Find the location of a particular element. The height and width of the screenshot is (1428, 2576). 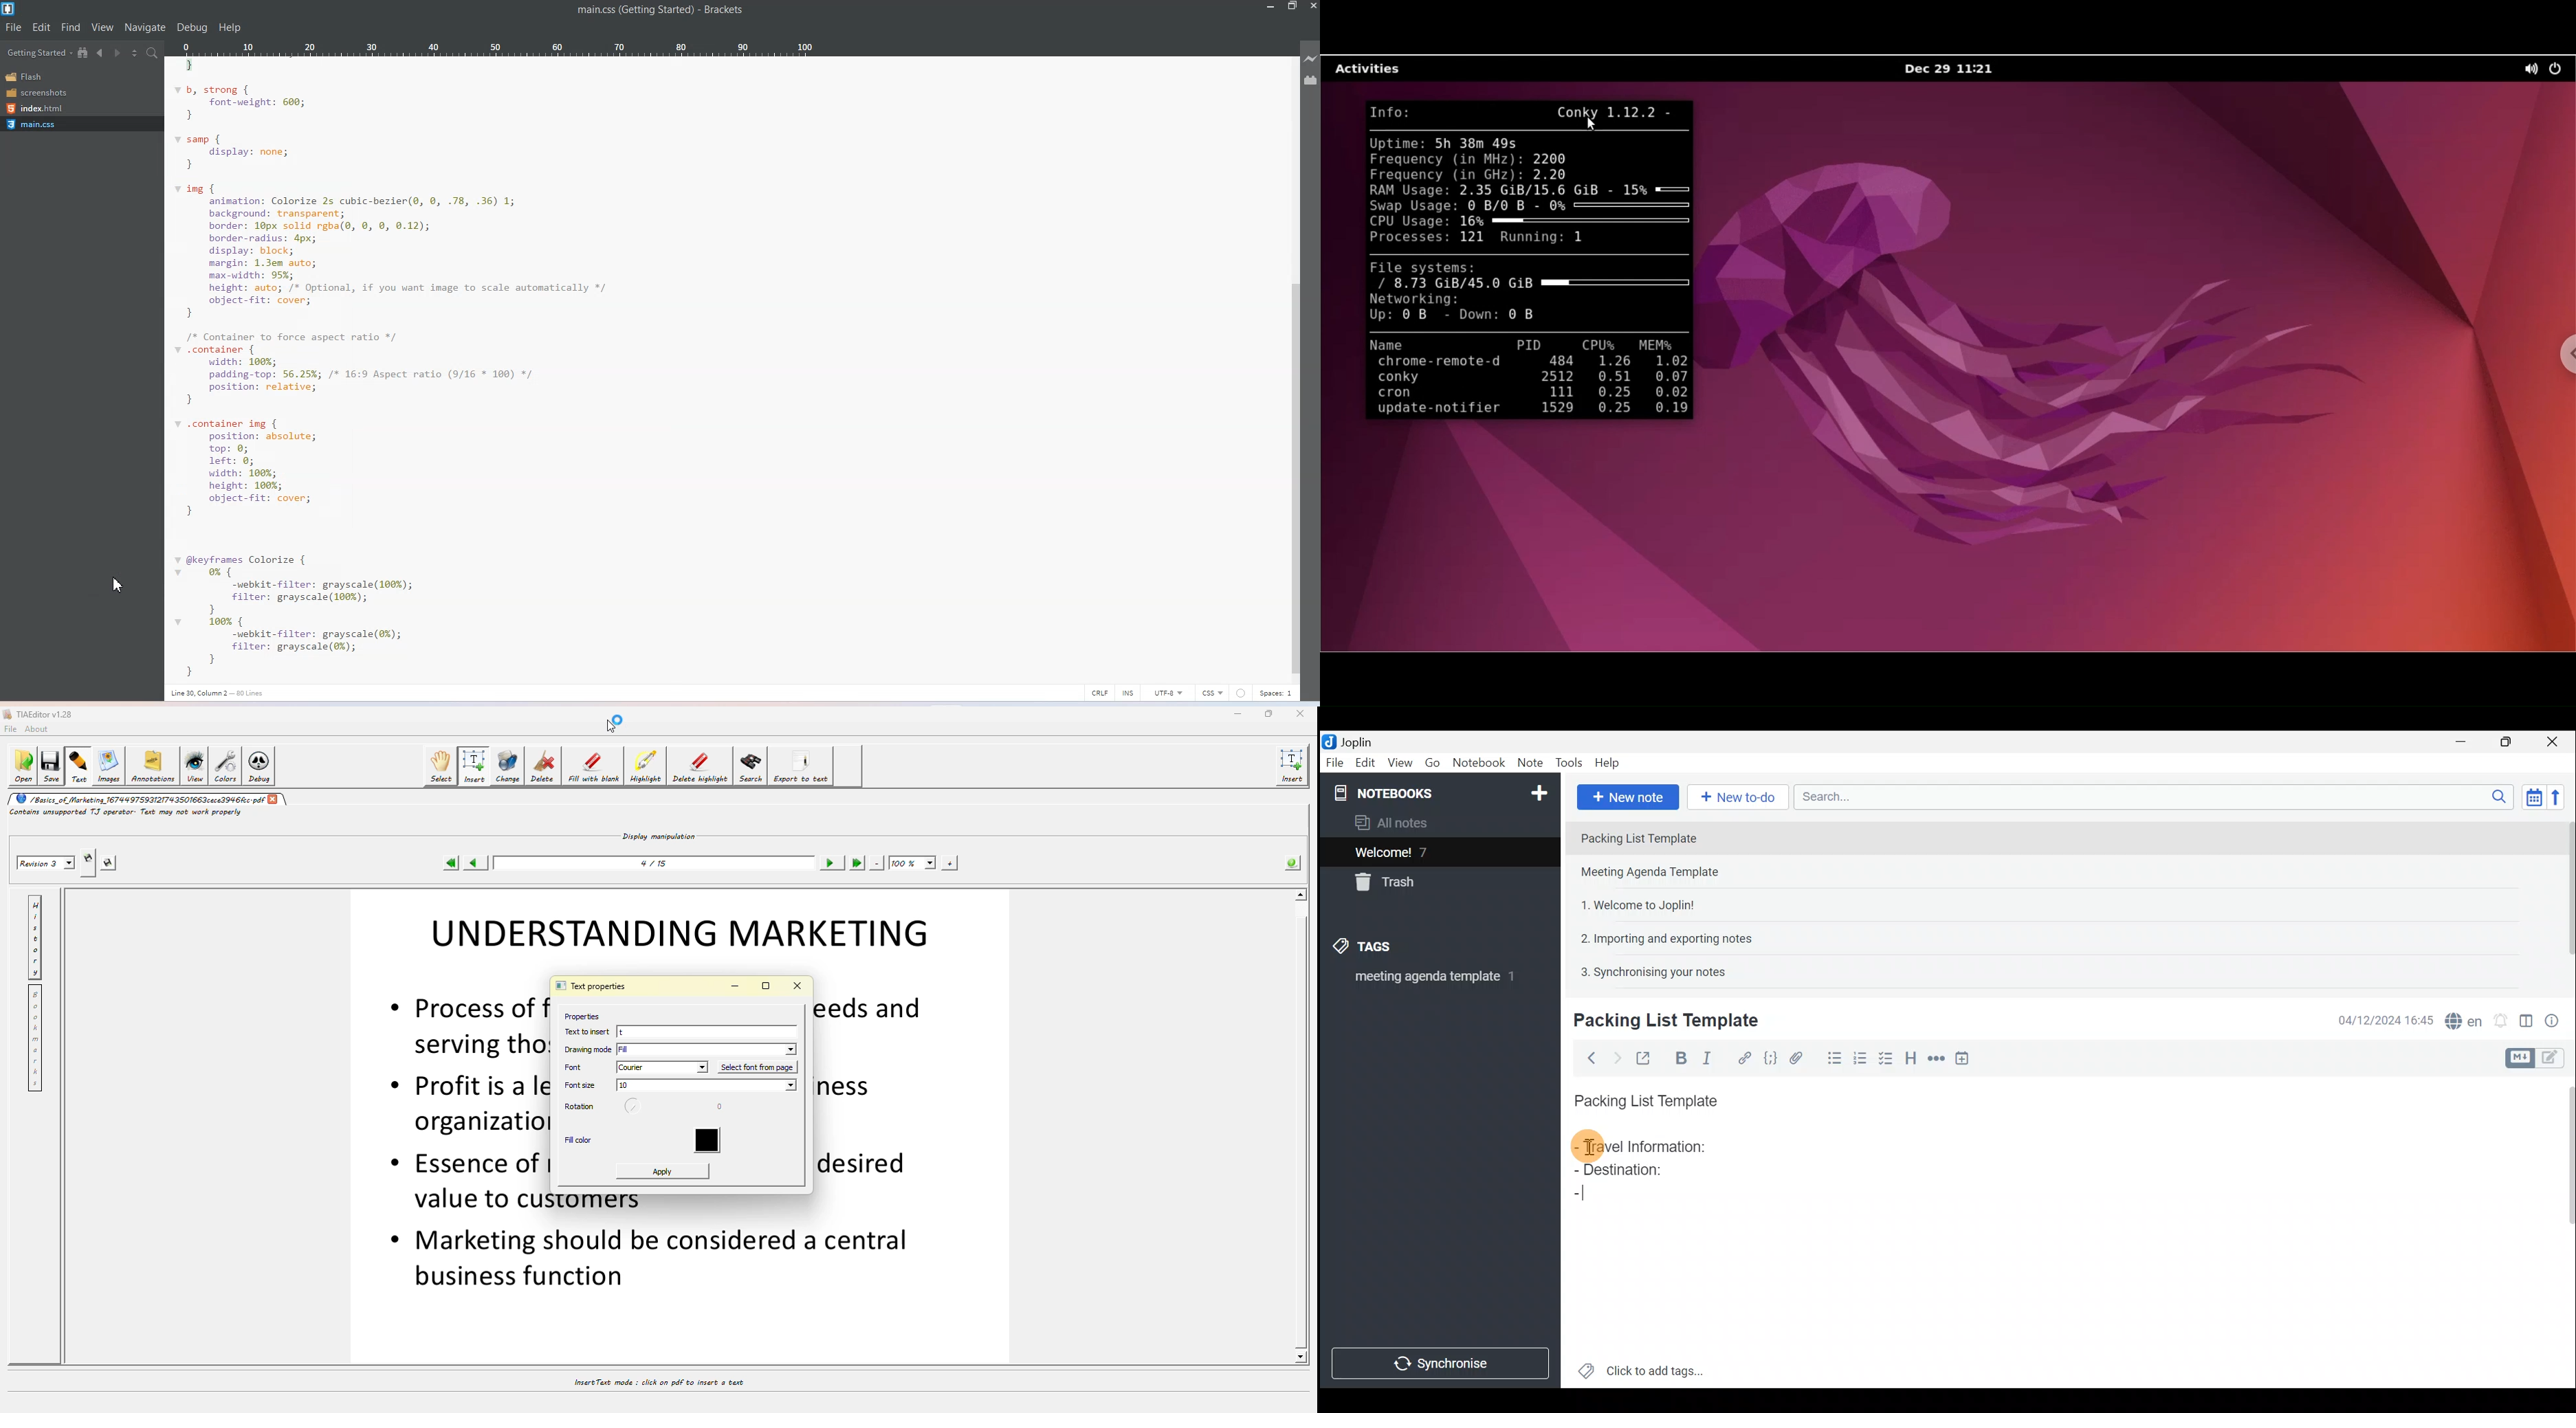

Insert time is located at coordinates (1966, 1058).